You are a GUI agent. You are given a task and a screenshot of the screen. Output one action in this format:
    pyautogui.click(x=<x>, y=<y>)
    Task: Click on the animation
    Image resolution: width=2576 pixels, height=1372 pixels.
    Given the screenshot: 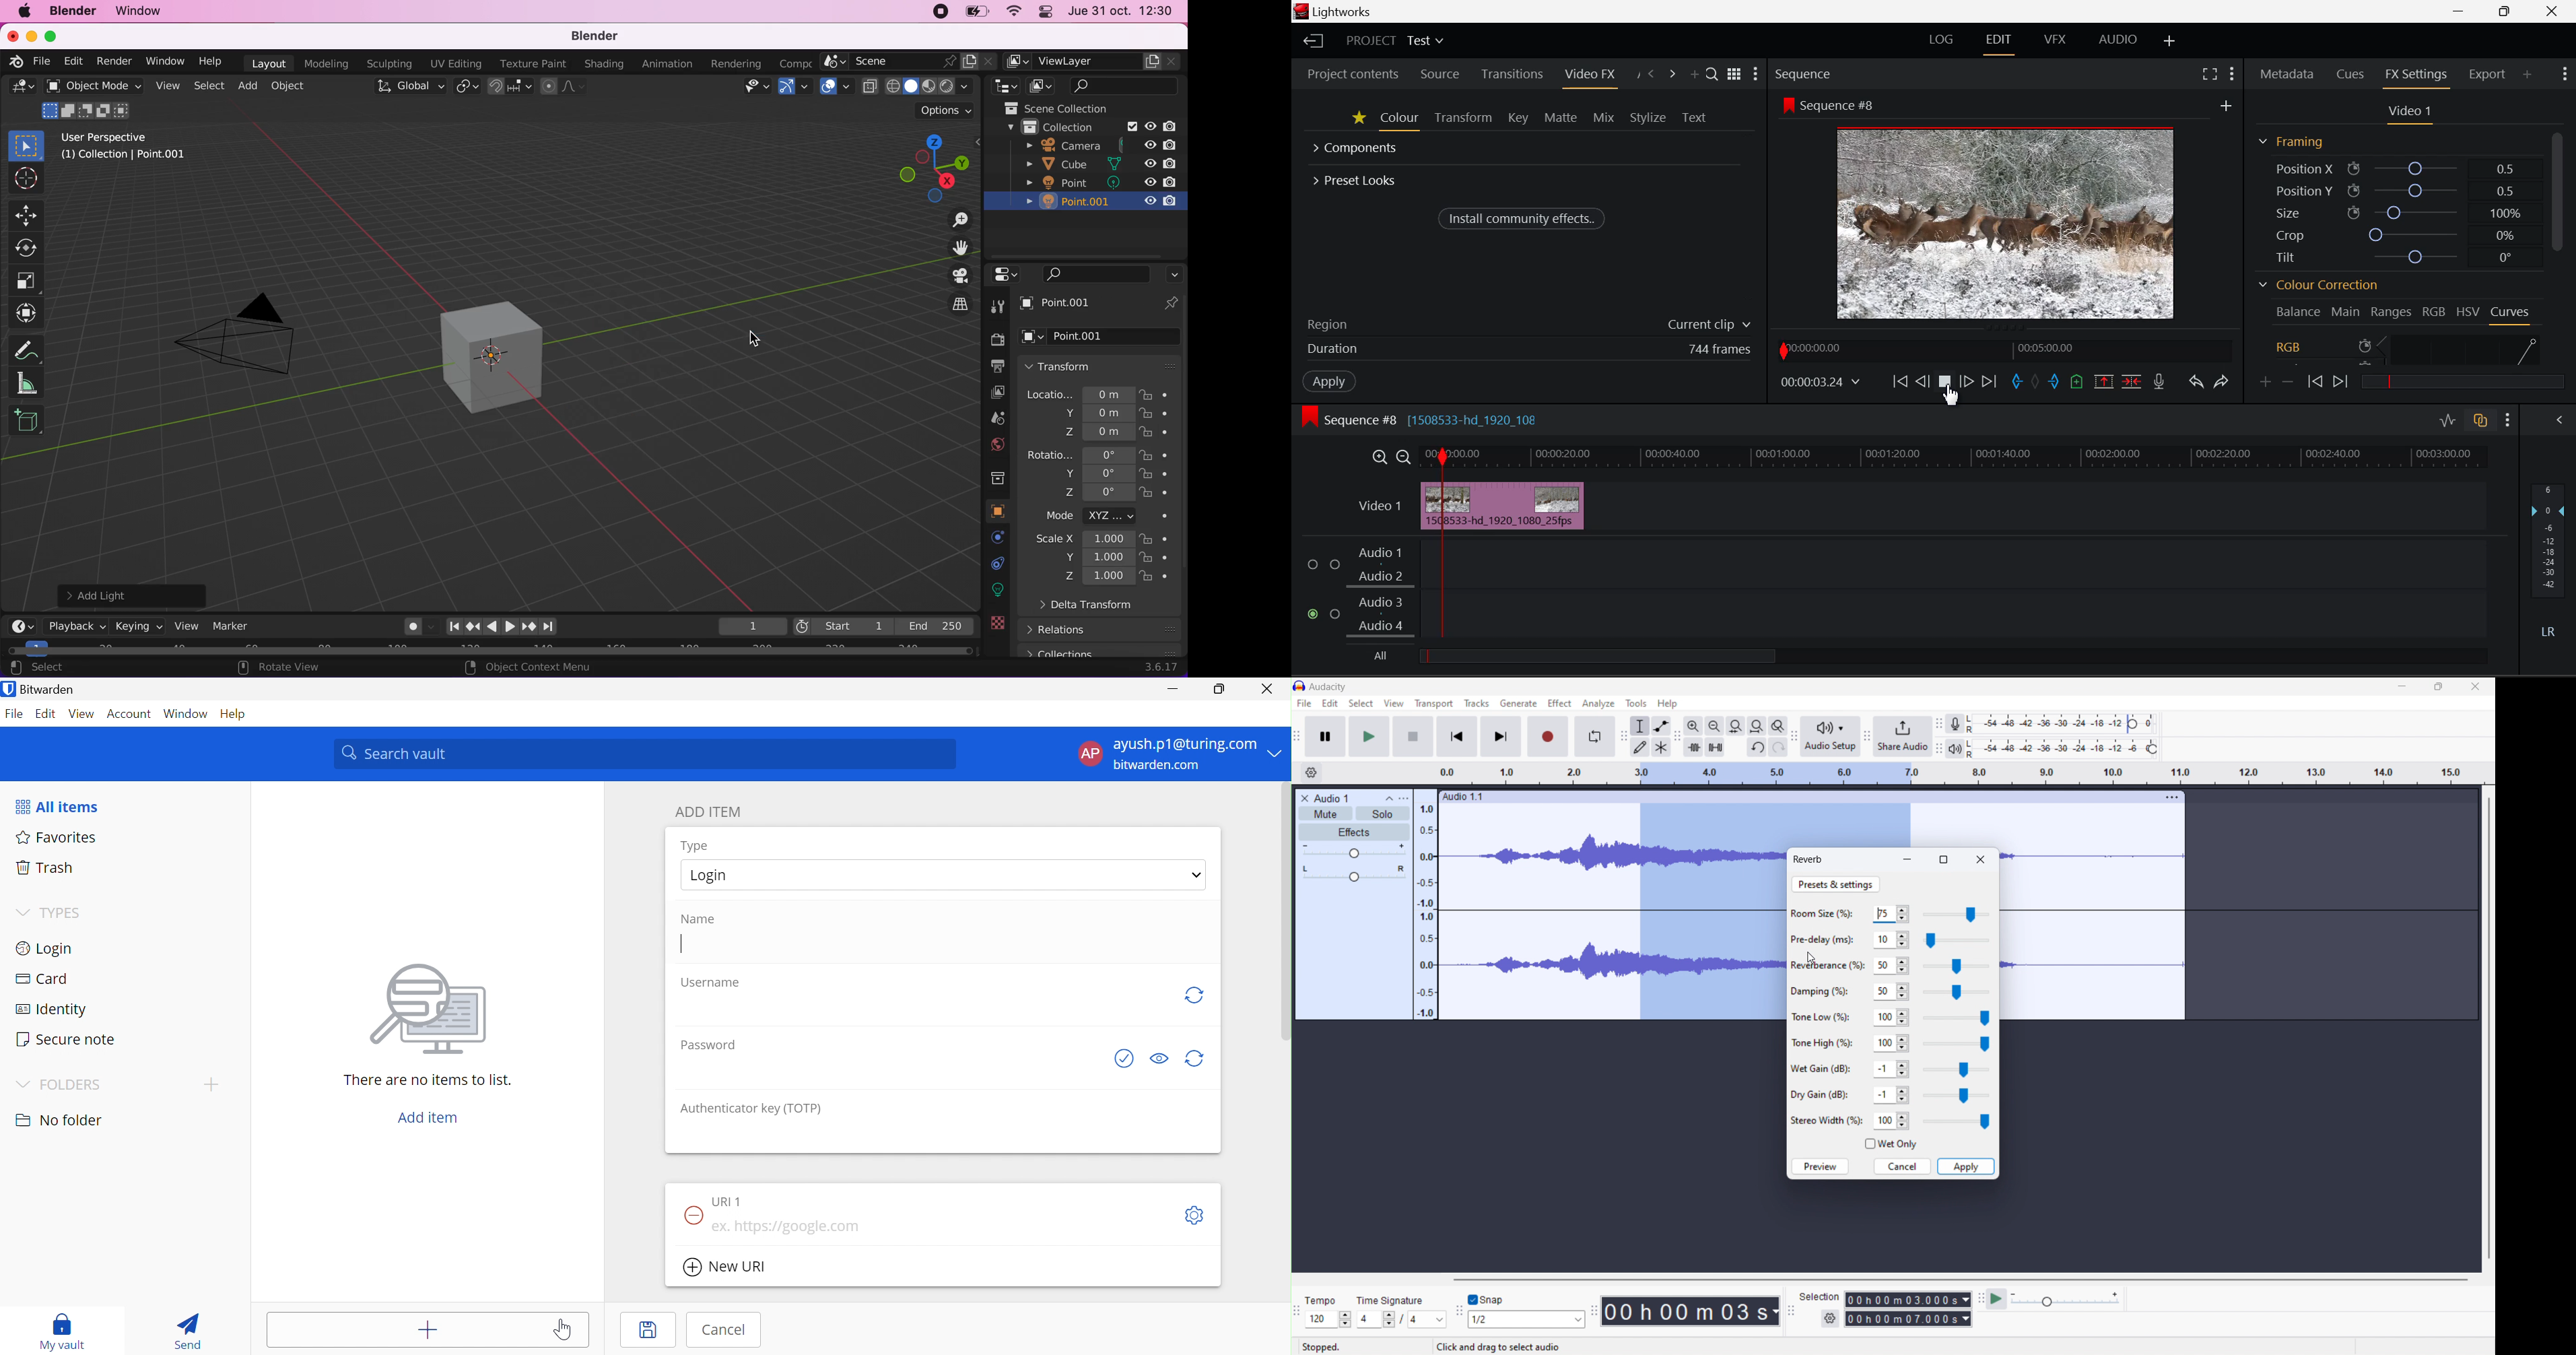 What is the action you would take?
    pyautogui.click(x=671, y=65)
    